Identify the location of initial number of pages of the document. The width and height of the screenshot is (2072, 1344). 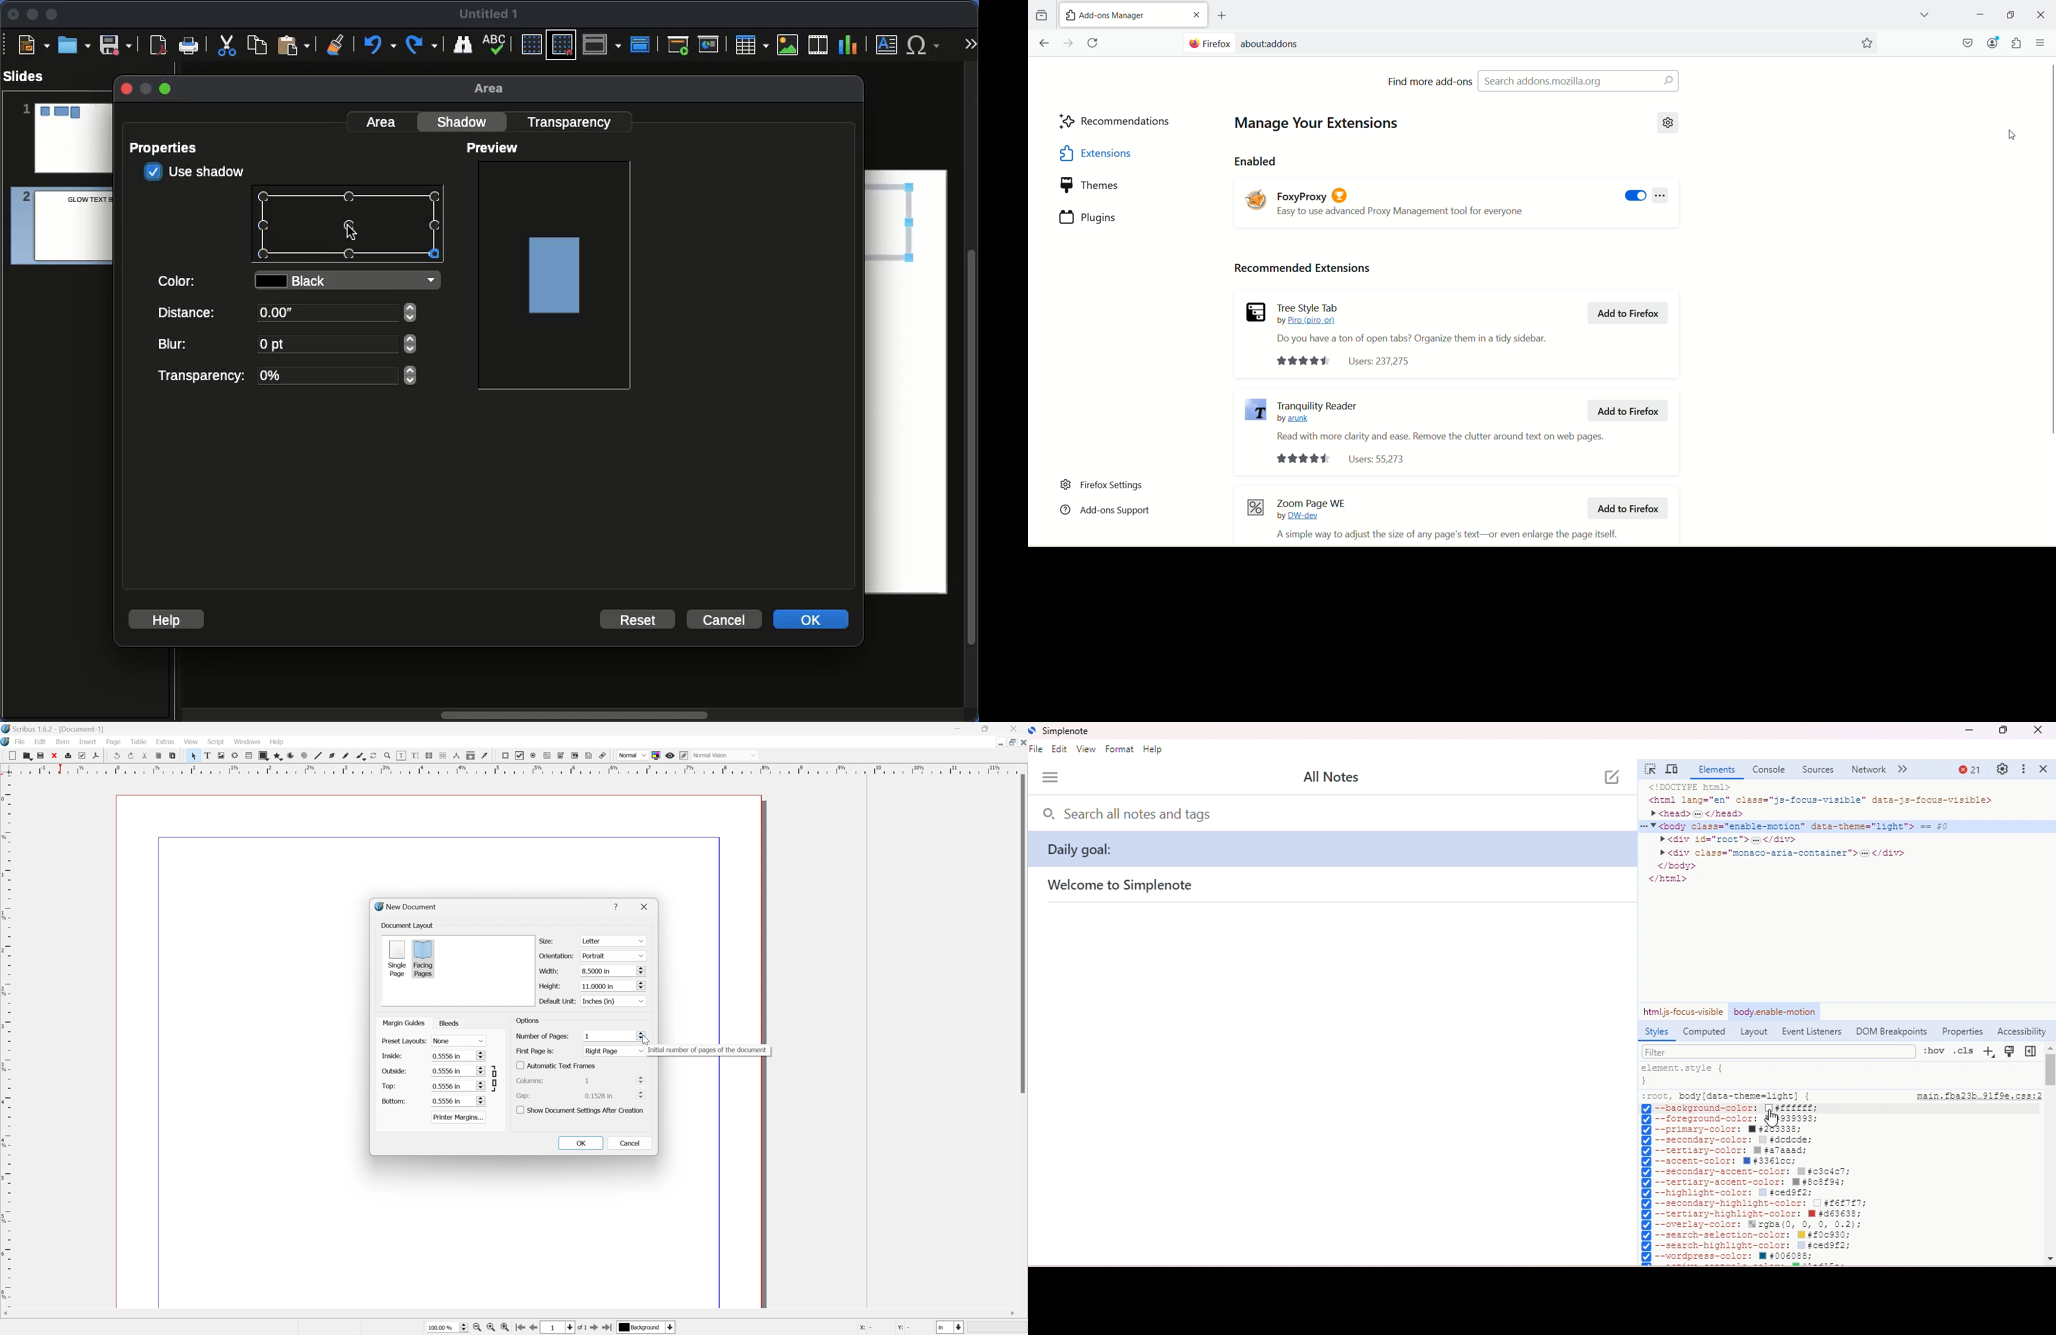
(707, 1051).